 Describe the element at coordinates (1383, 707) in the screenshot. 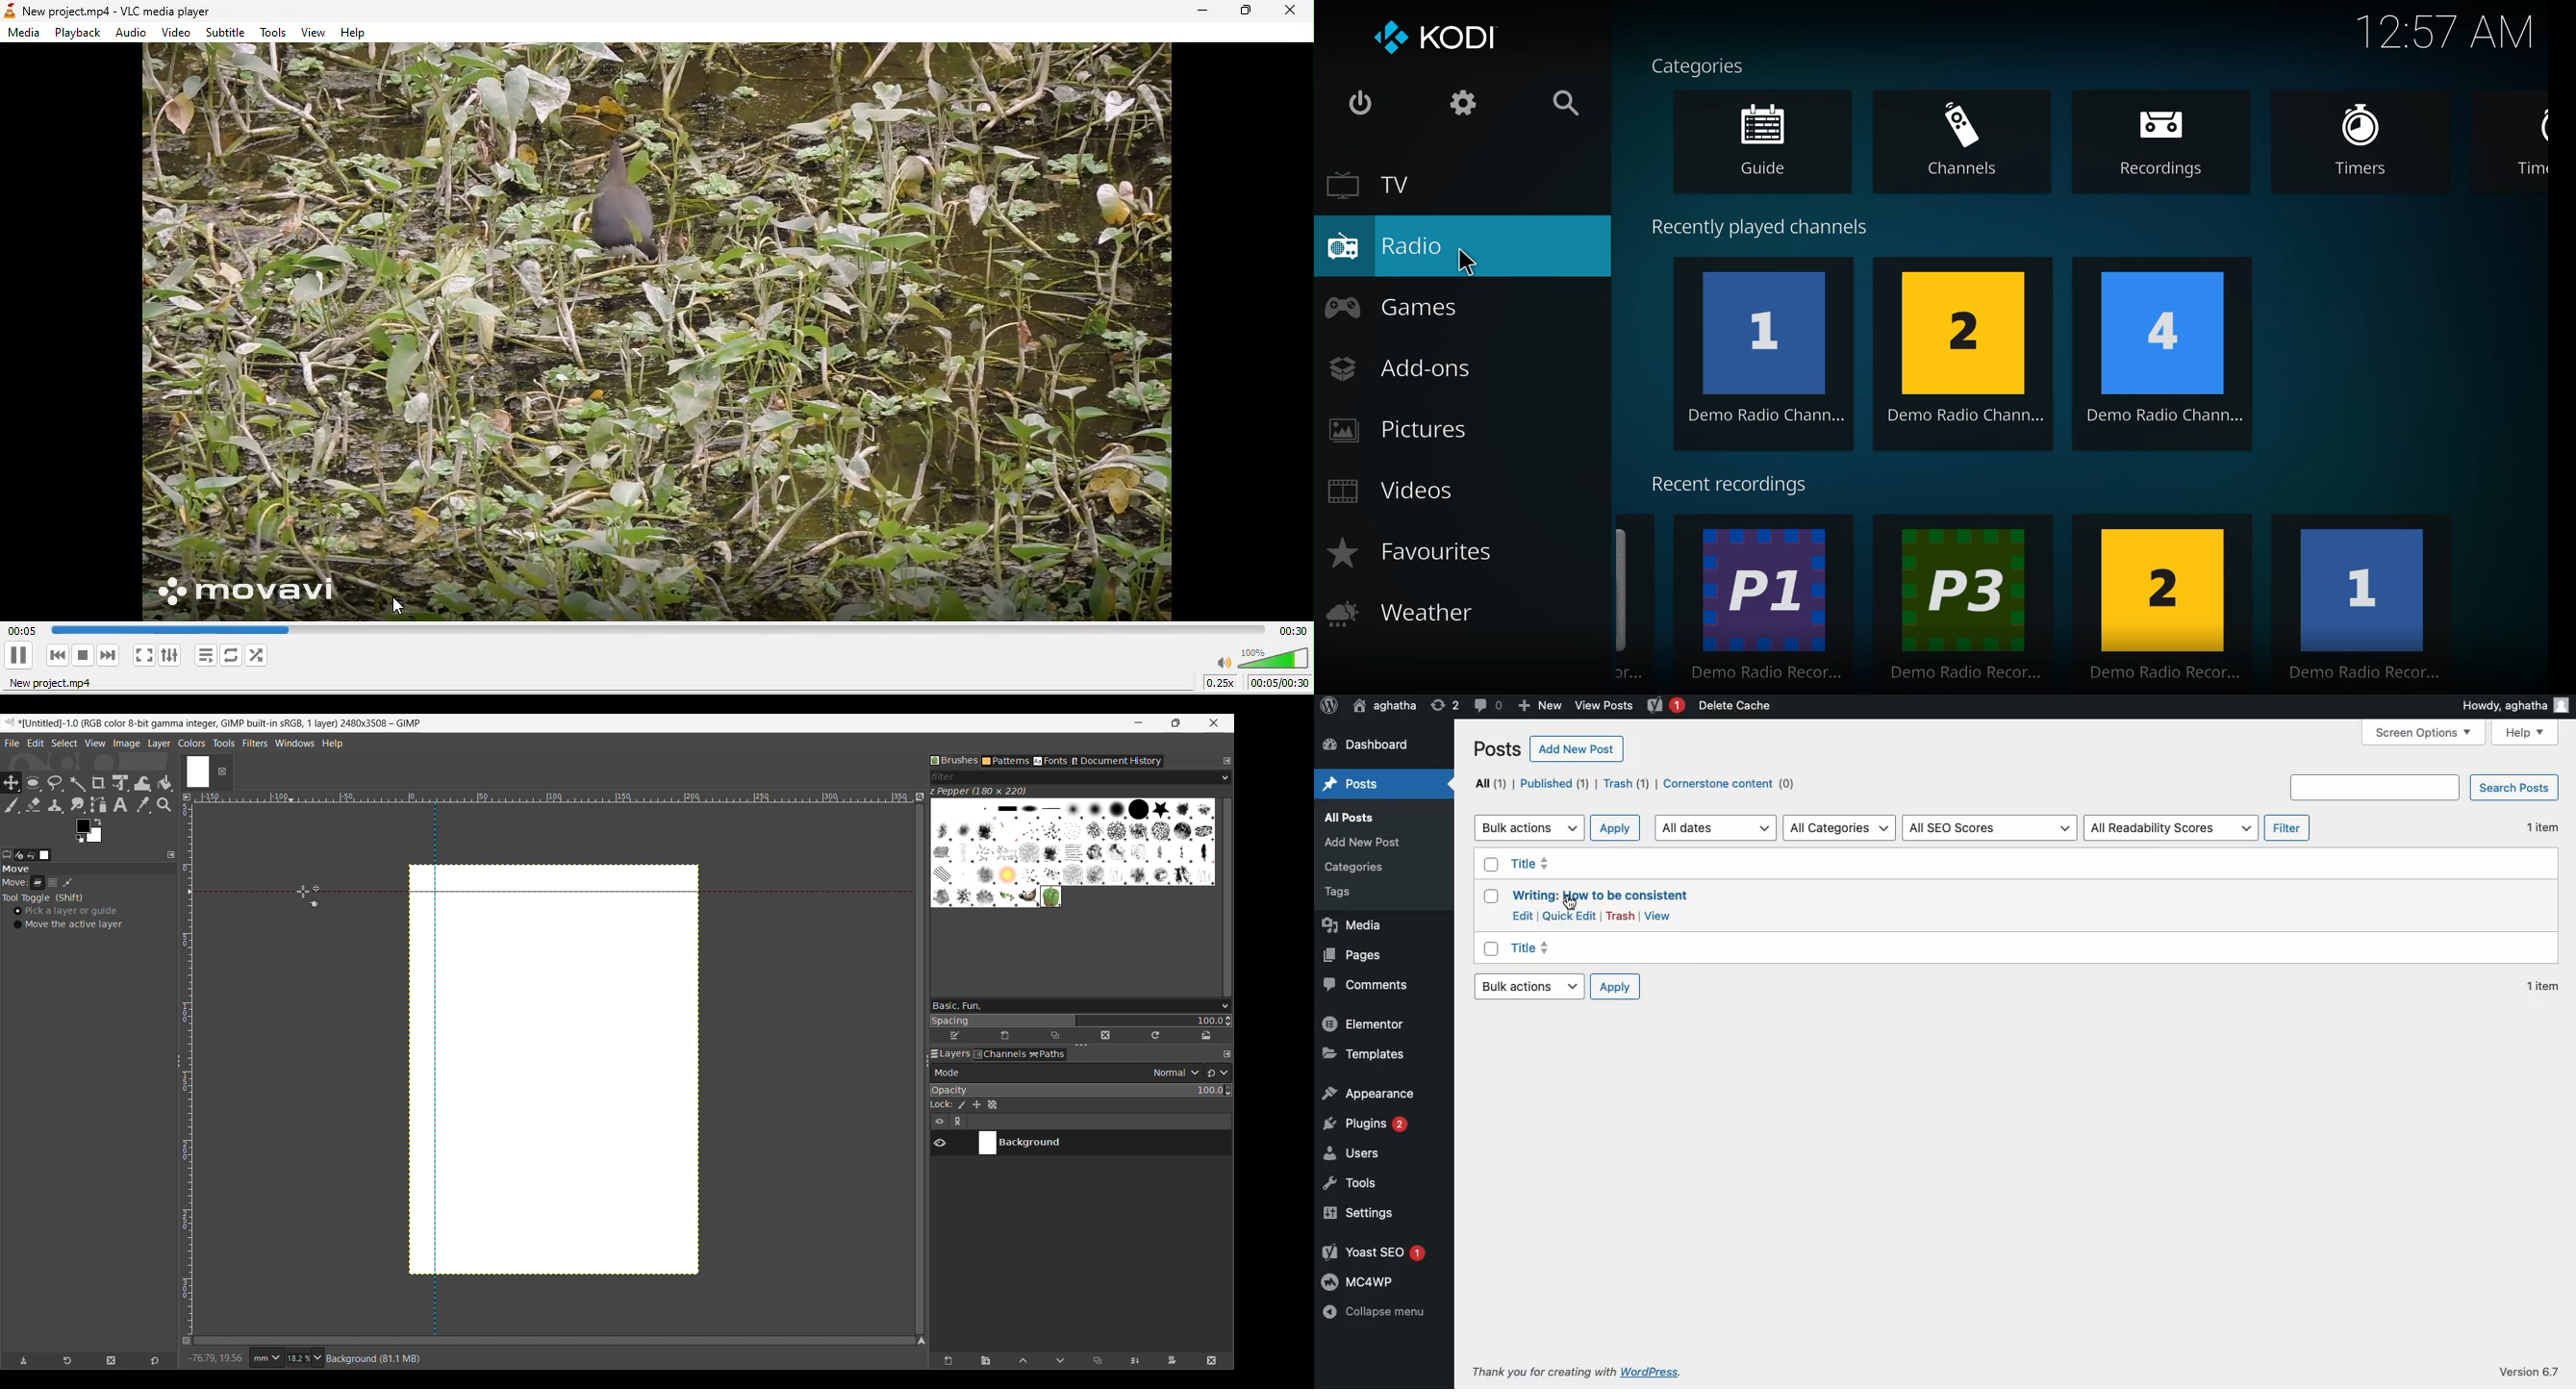

I see `User` at that location.